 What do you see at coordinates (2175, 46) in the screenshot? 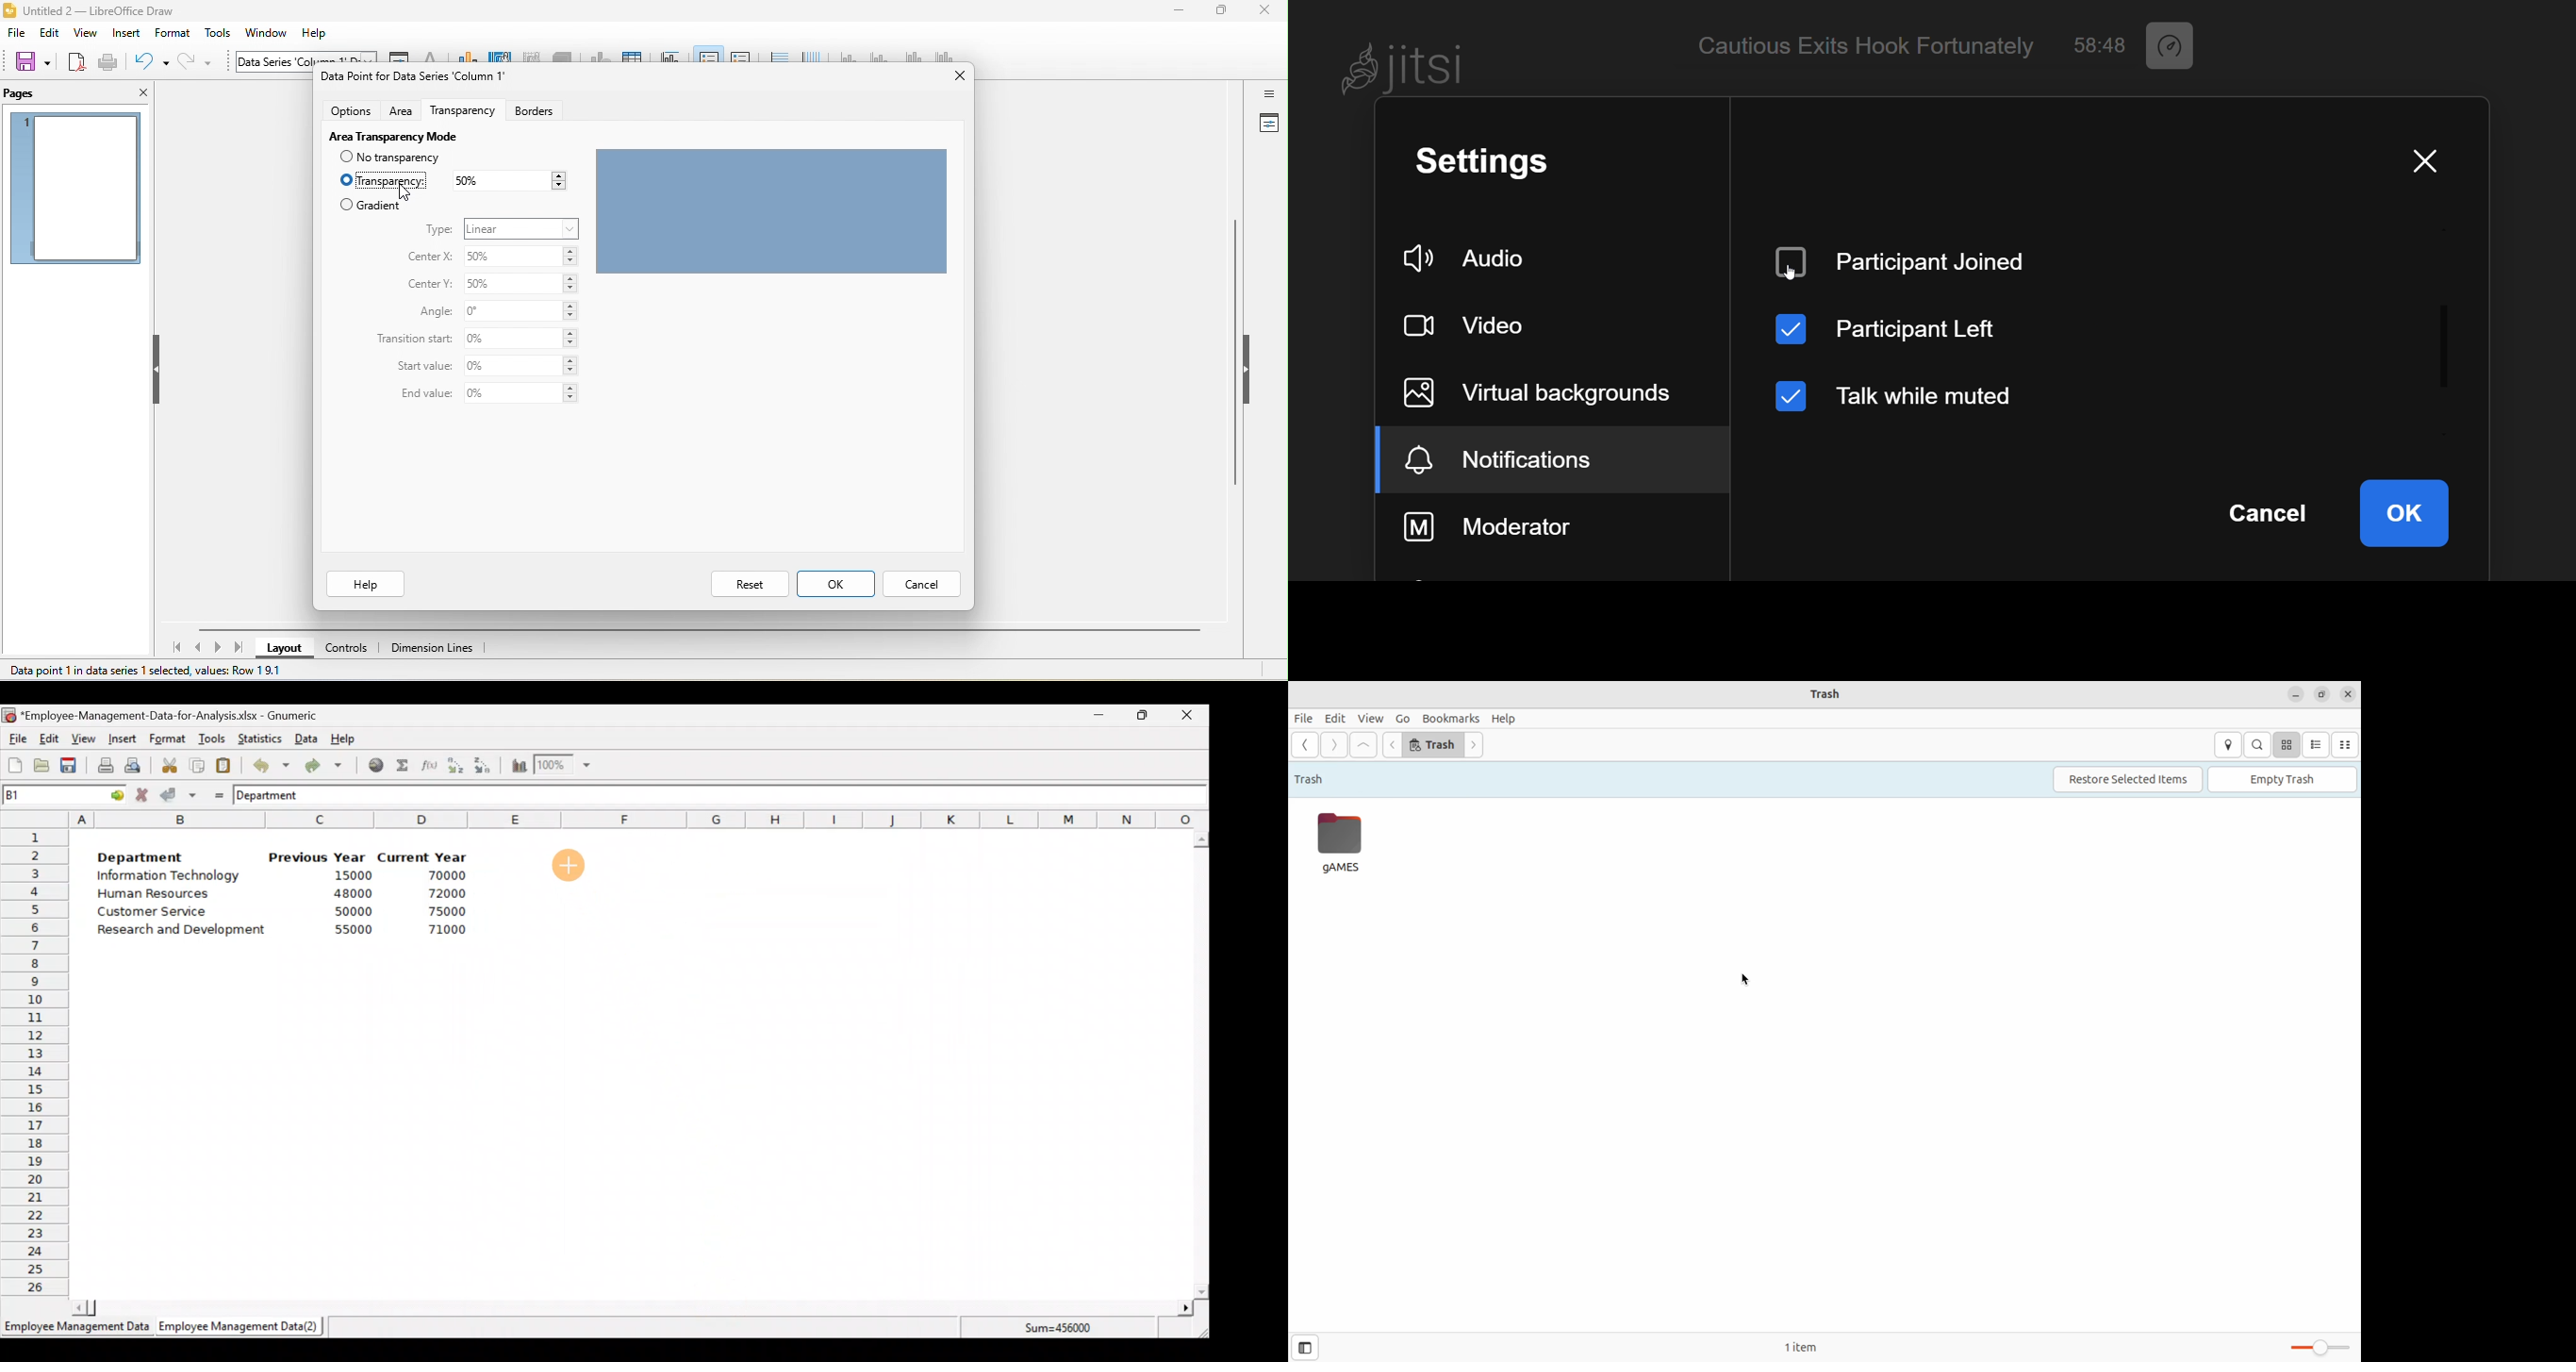
I see `performace setting` at bounding box center [2175, 46].